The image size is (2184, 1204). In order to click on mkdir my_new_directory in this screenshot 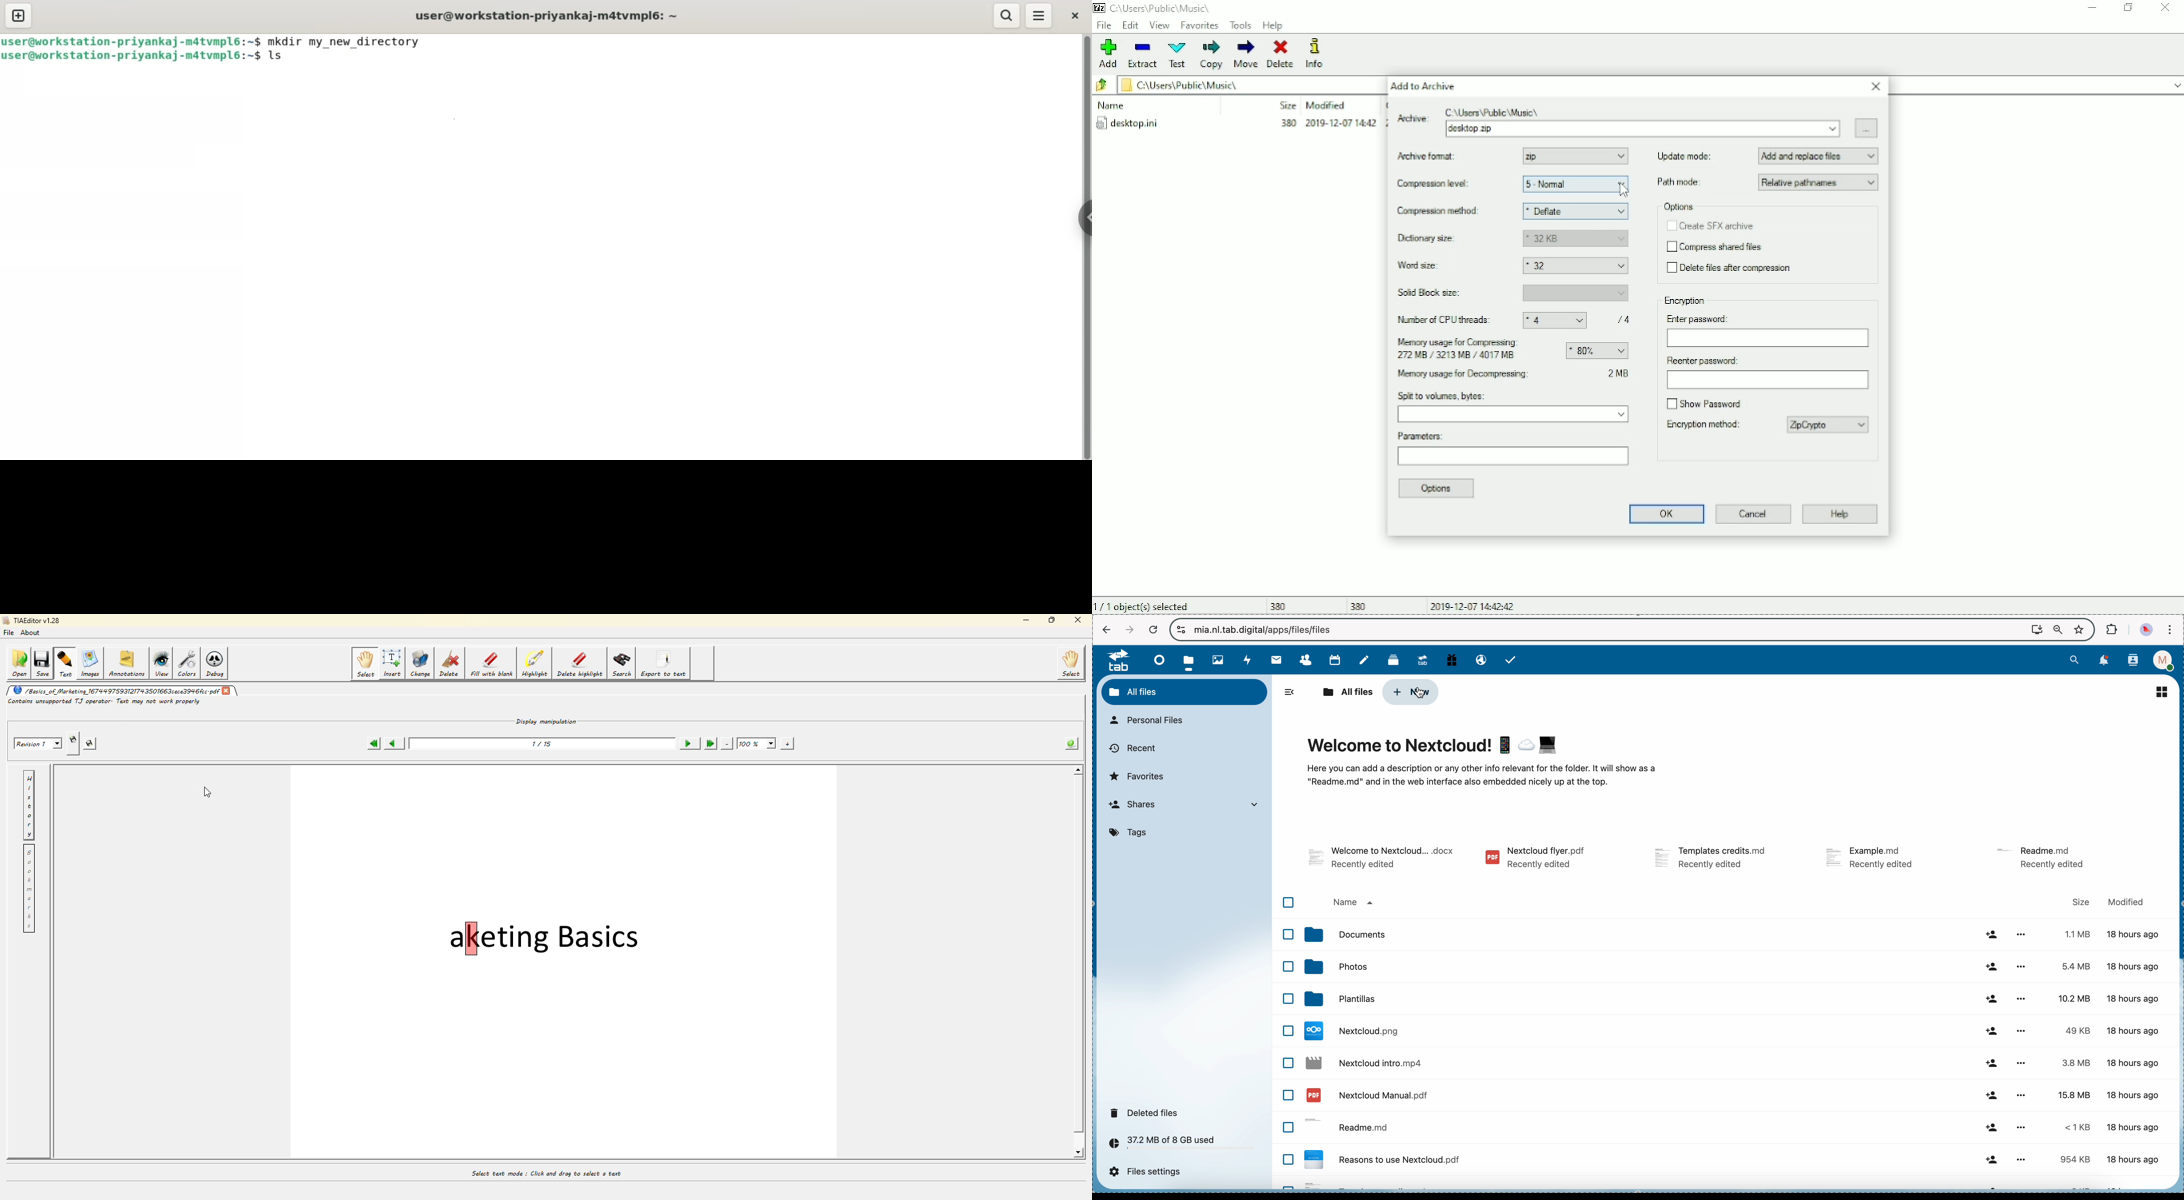, I will do `click(349, 41)`.